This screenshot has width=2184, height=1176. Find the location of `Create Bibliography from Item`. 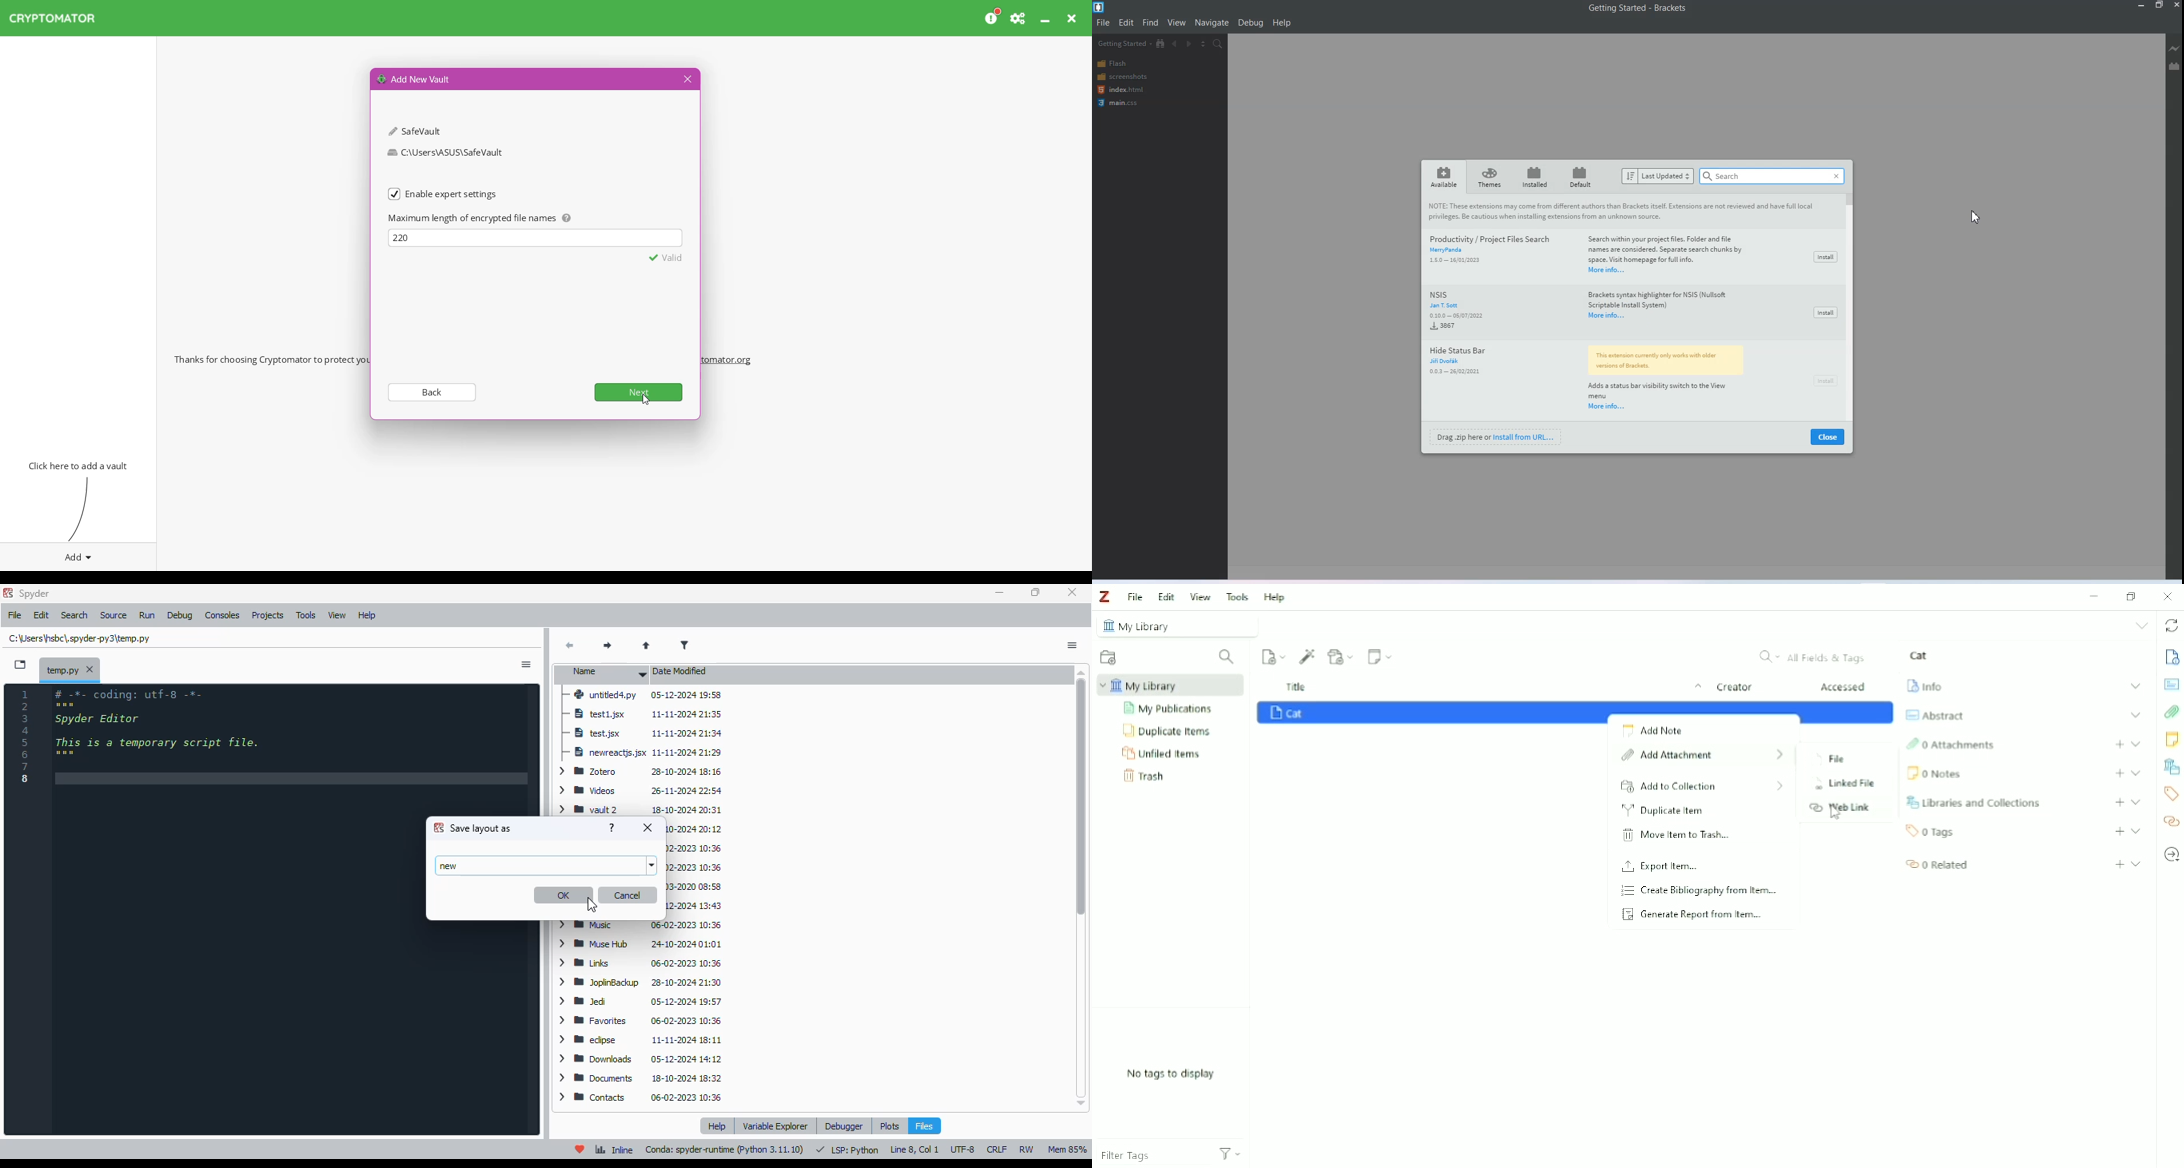

Create Bibliography from Item is located at coordinates (1698, 890).